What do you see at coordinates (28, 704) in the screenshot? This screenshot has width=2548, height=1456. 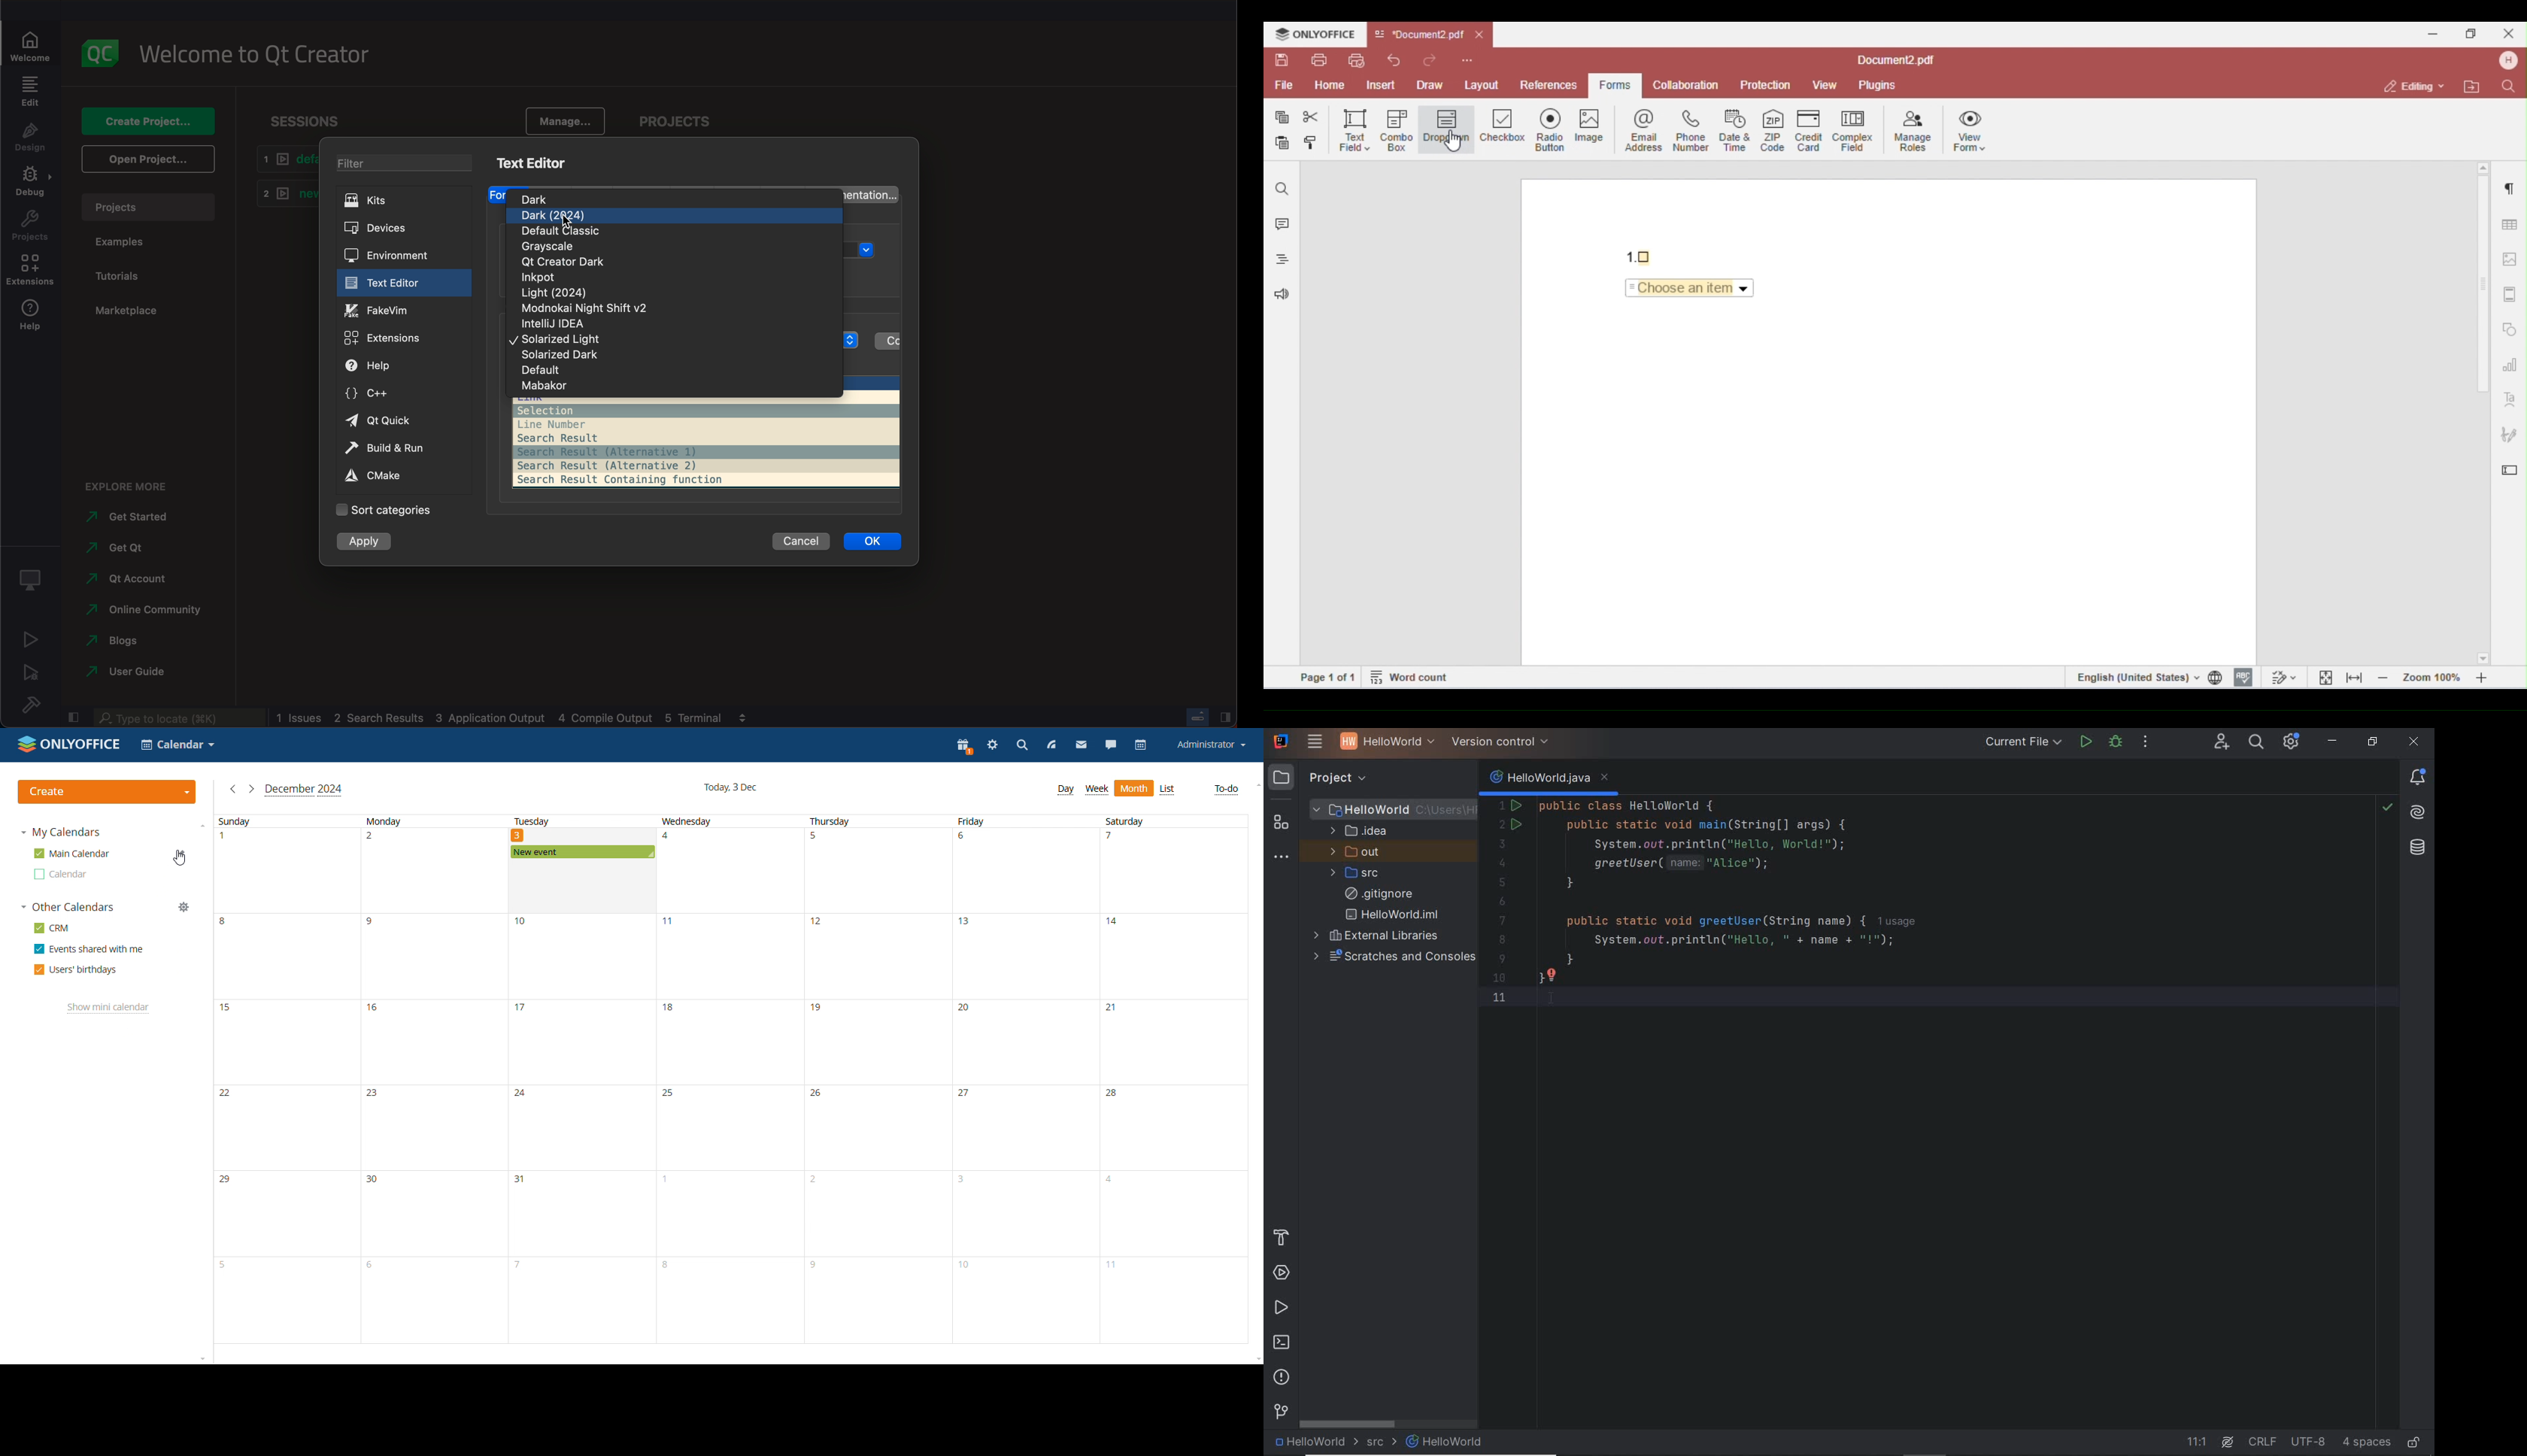 I see `build` at bounding box center [28, 704].